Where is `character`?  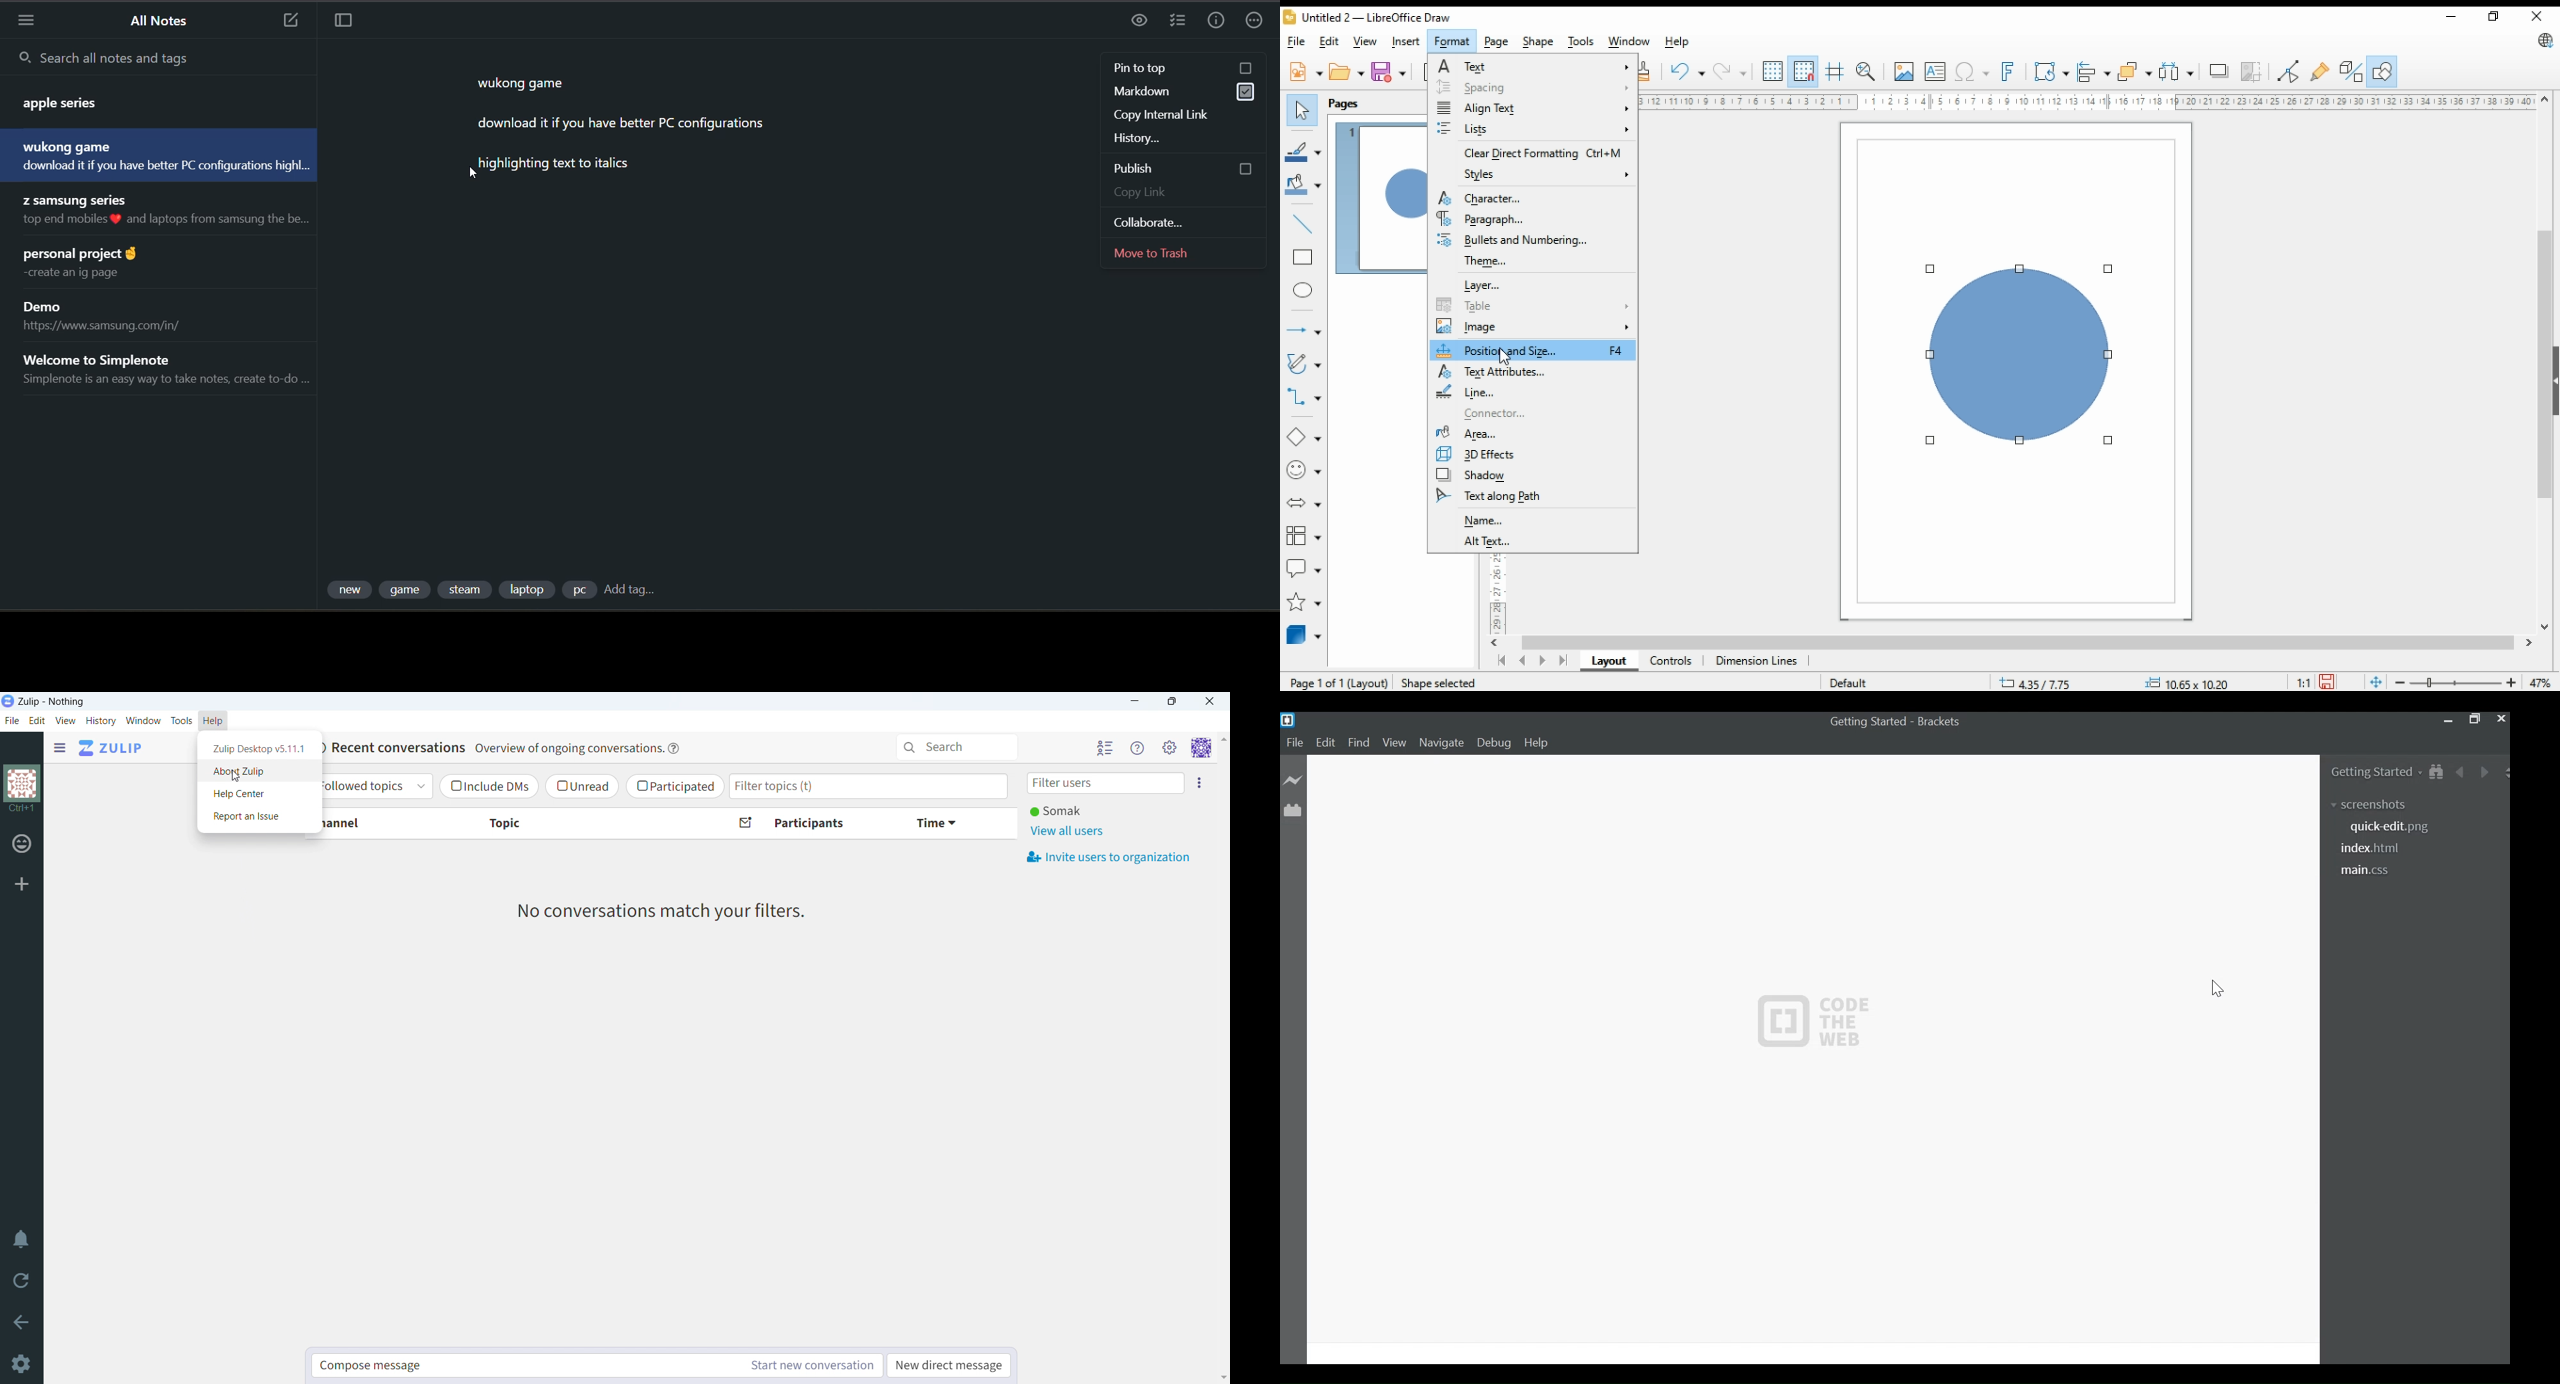
character is located at coordinates (1526, 198).